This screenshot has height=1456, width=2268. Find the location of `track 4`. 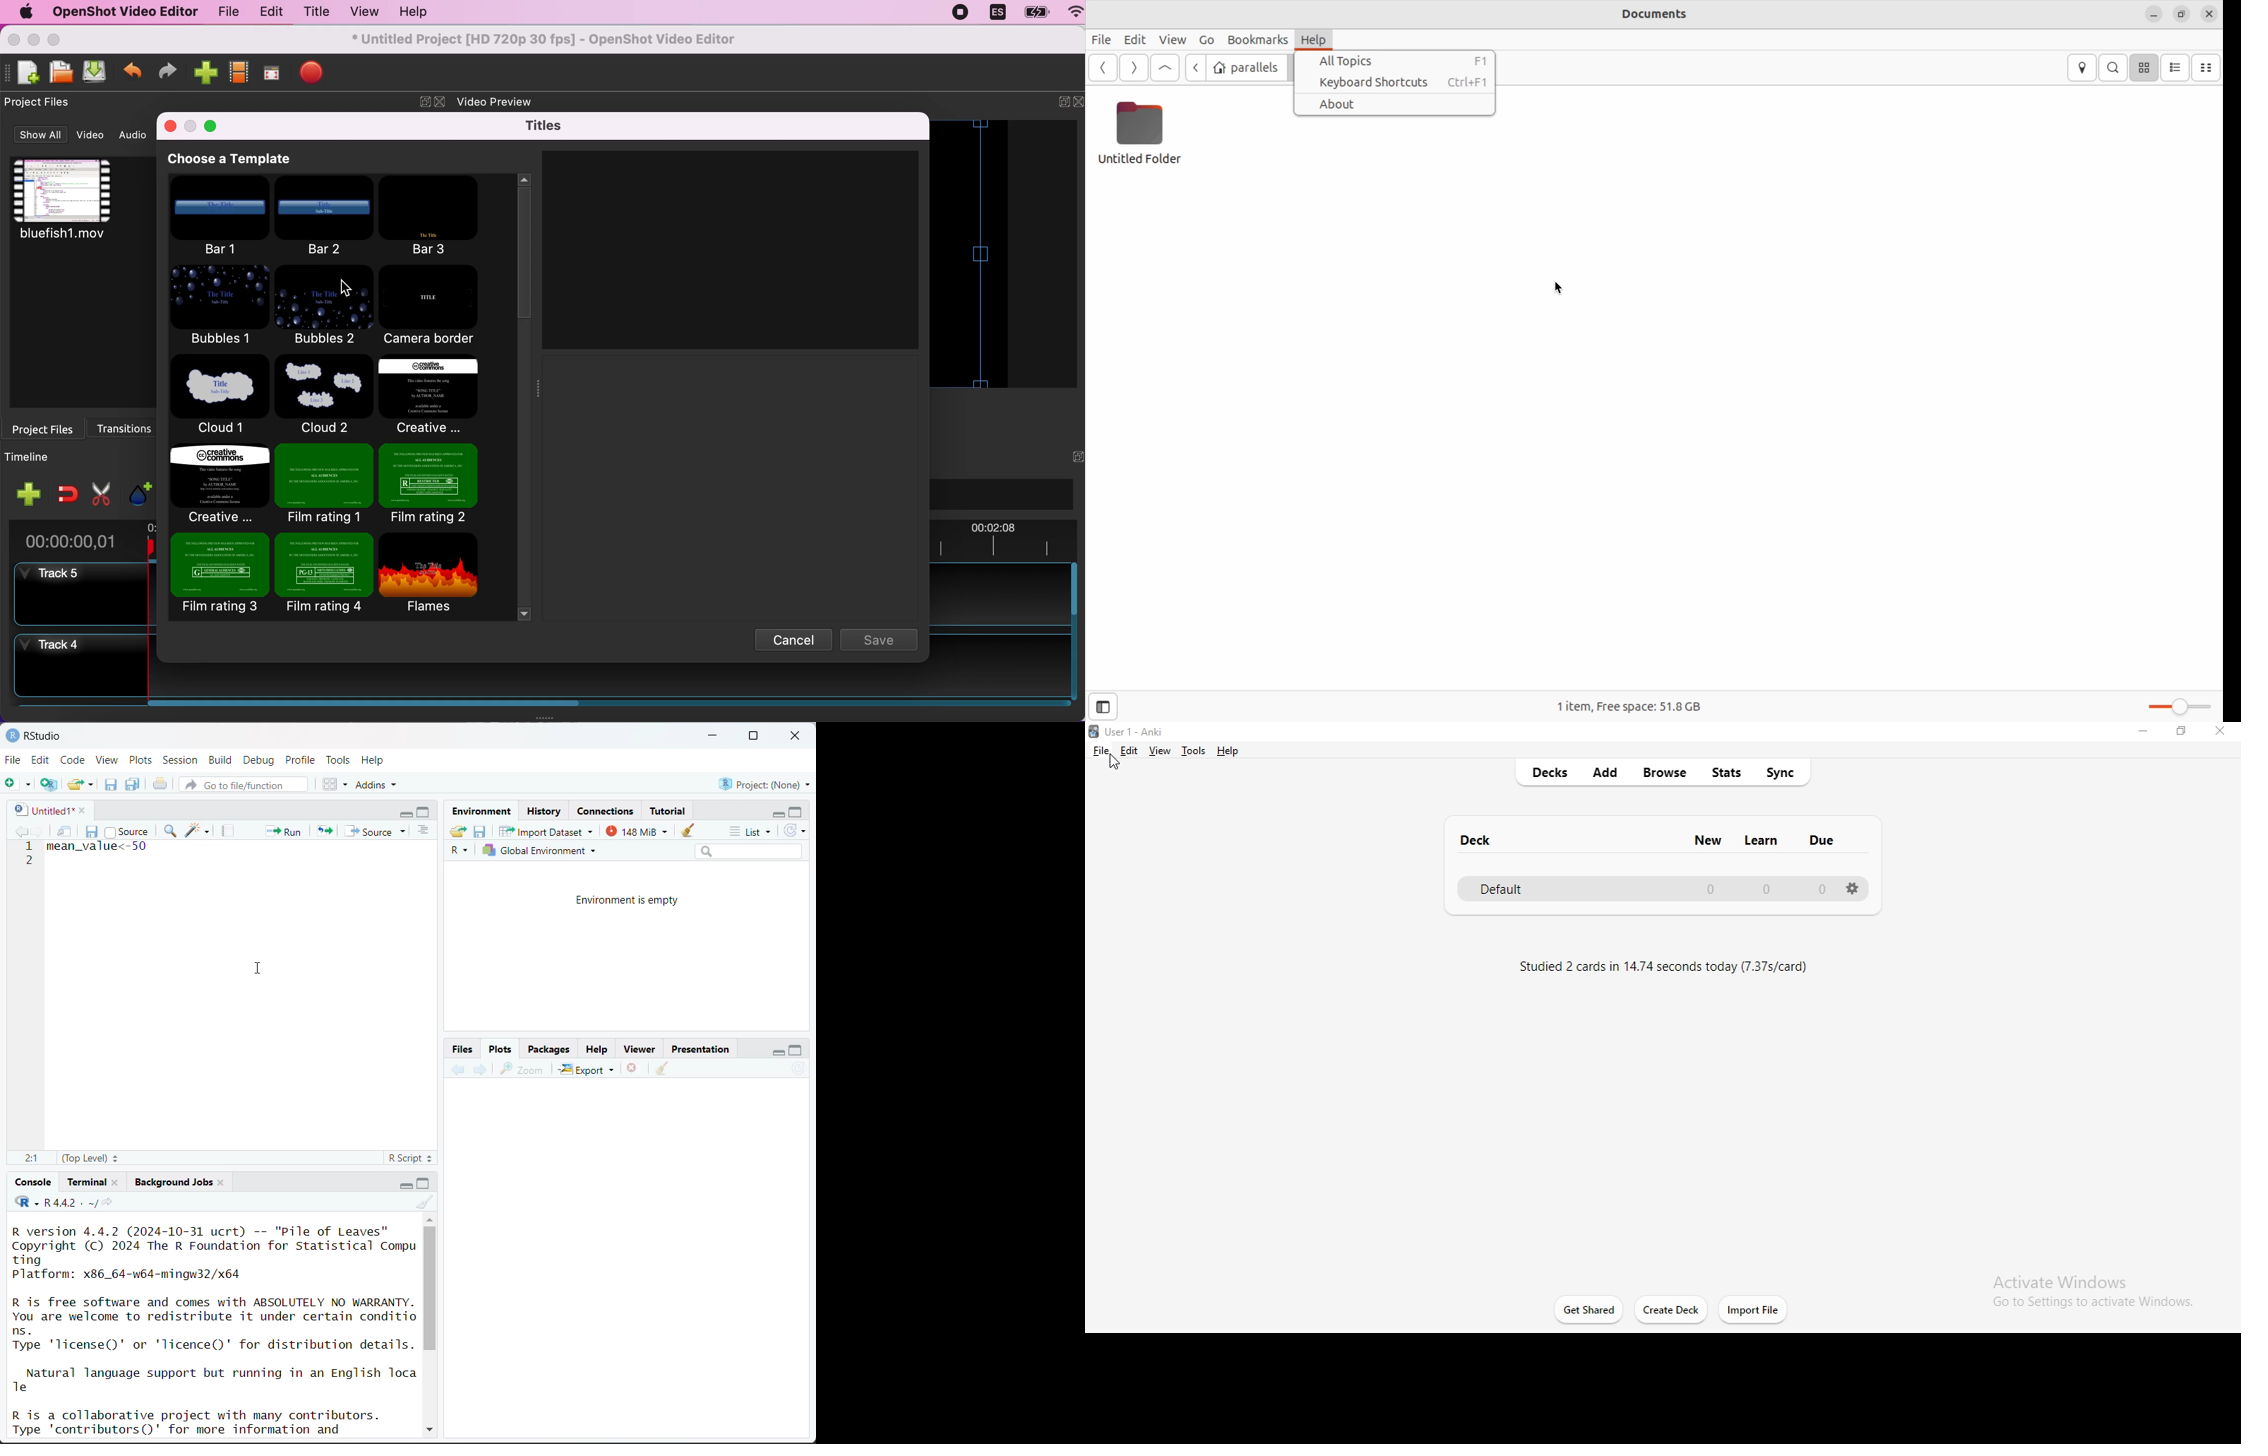

track 4 is located at coordinates (73, 667).